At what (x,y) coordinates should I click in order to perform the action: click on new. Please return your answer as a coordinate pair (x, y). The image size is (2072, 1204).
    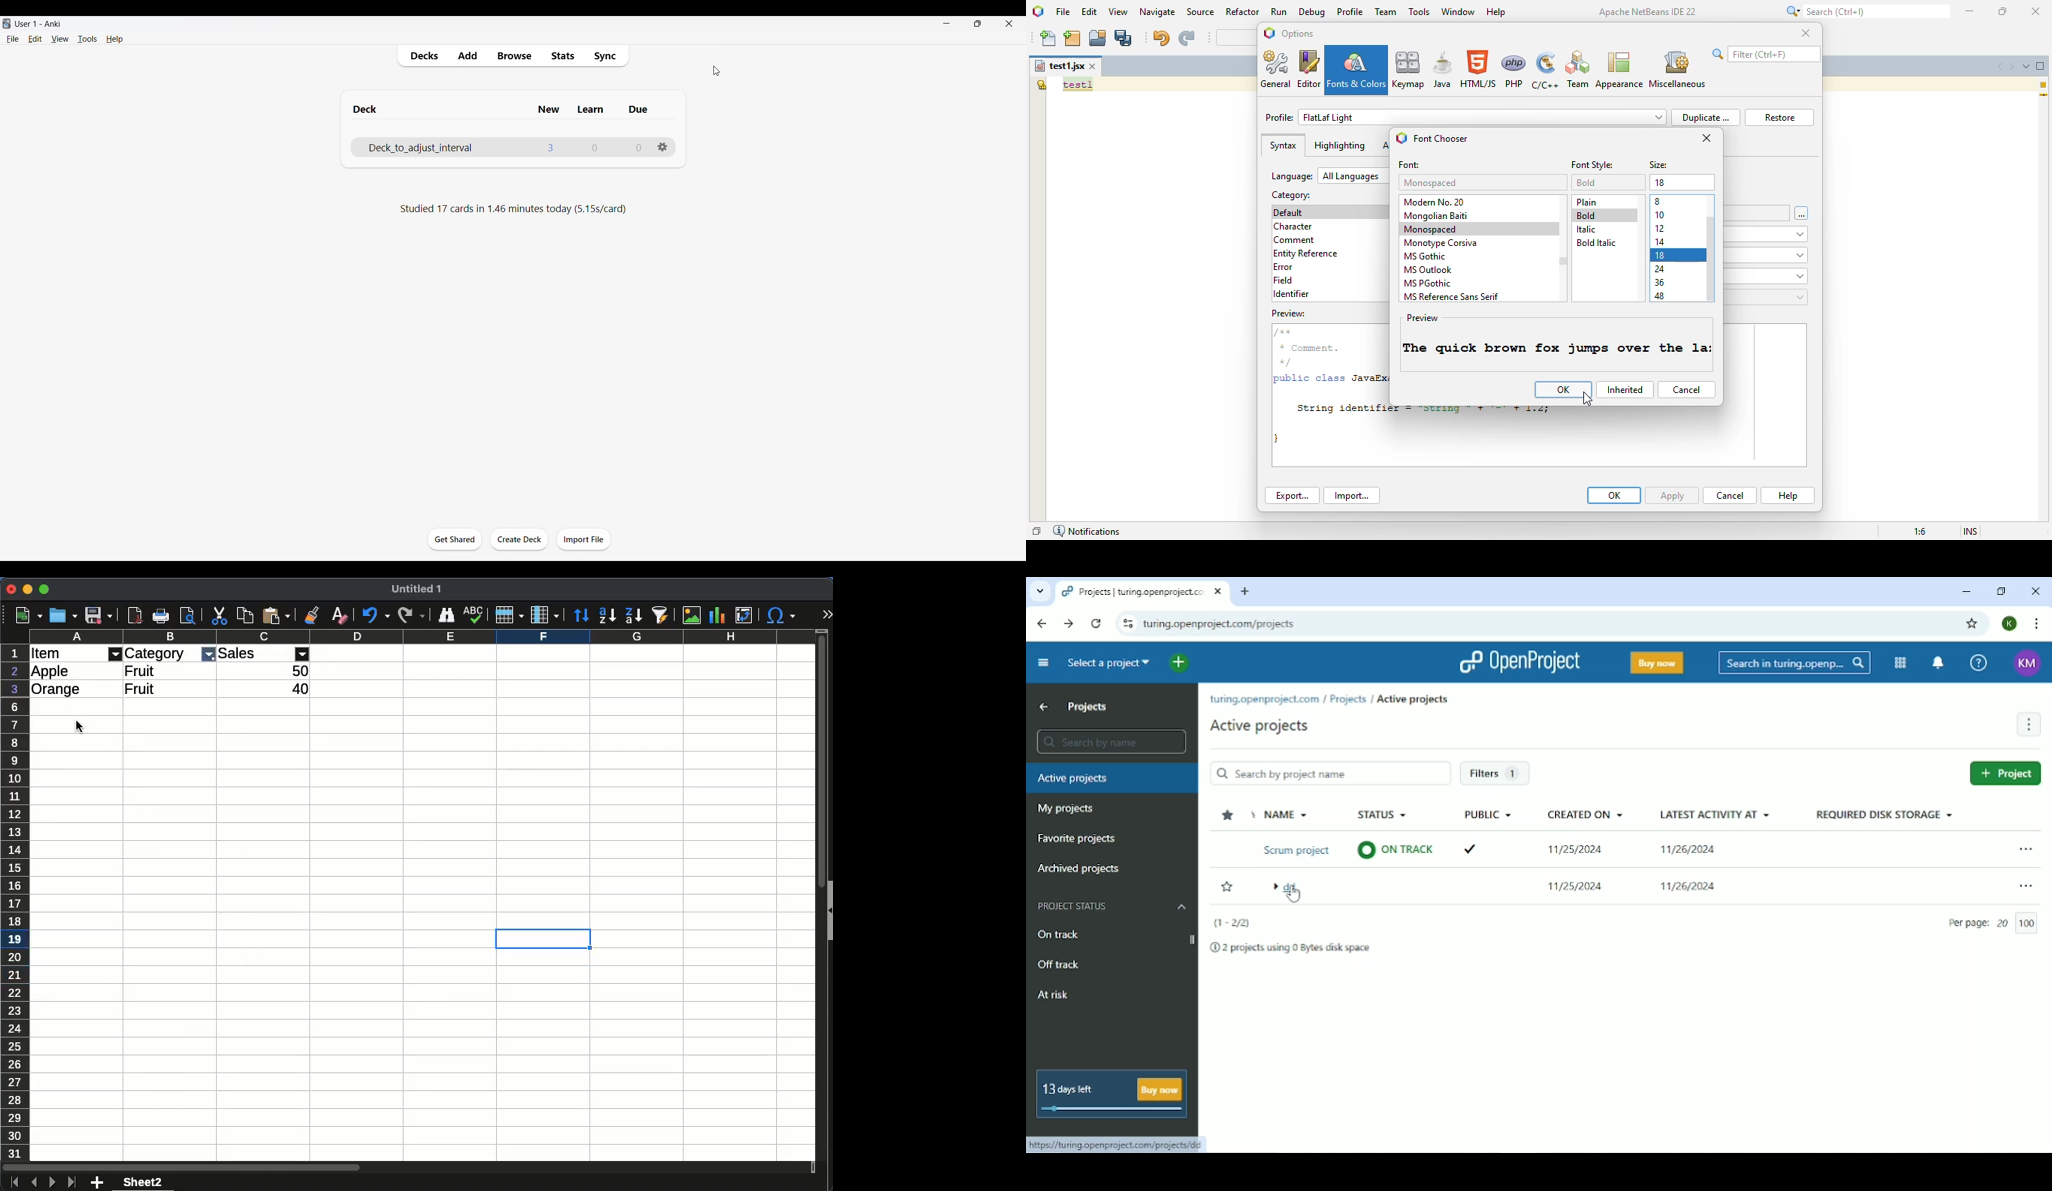
    Looking at the image, I should click on (29, 615).